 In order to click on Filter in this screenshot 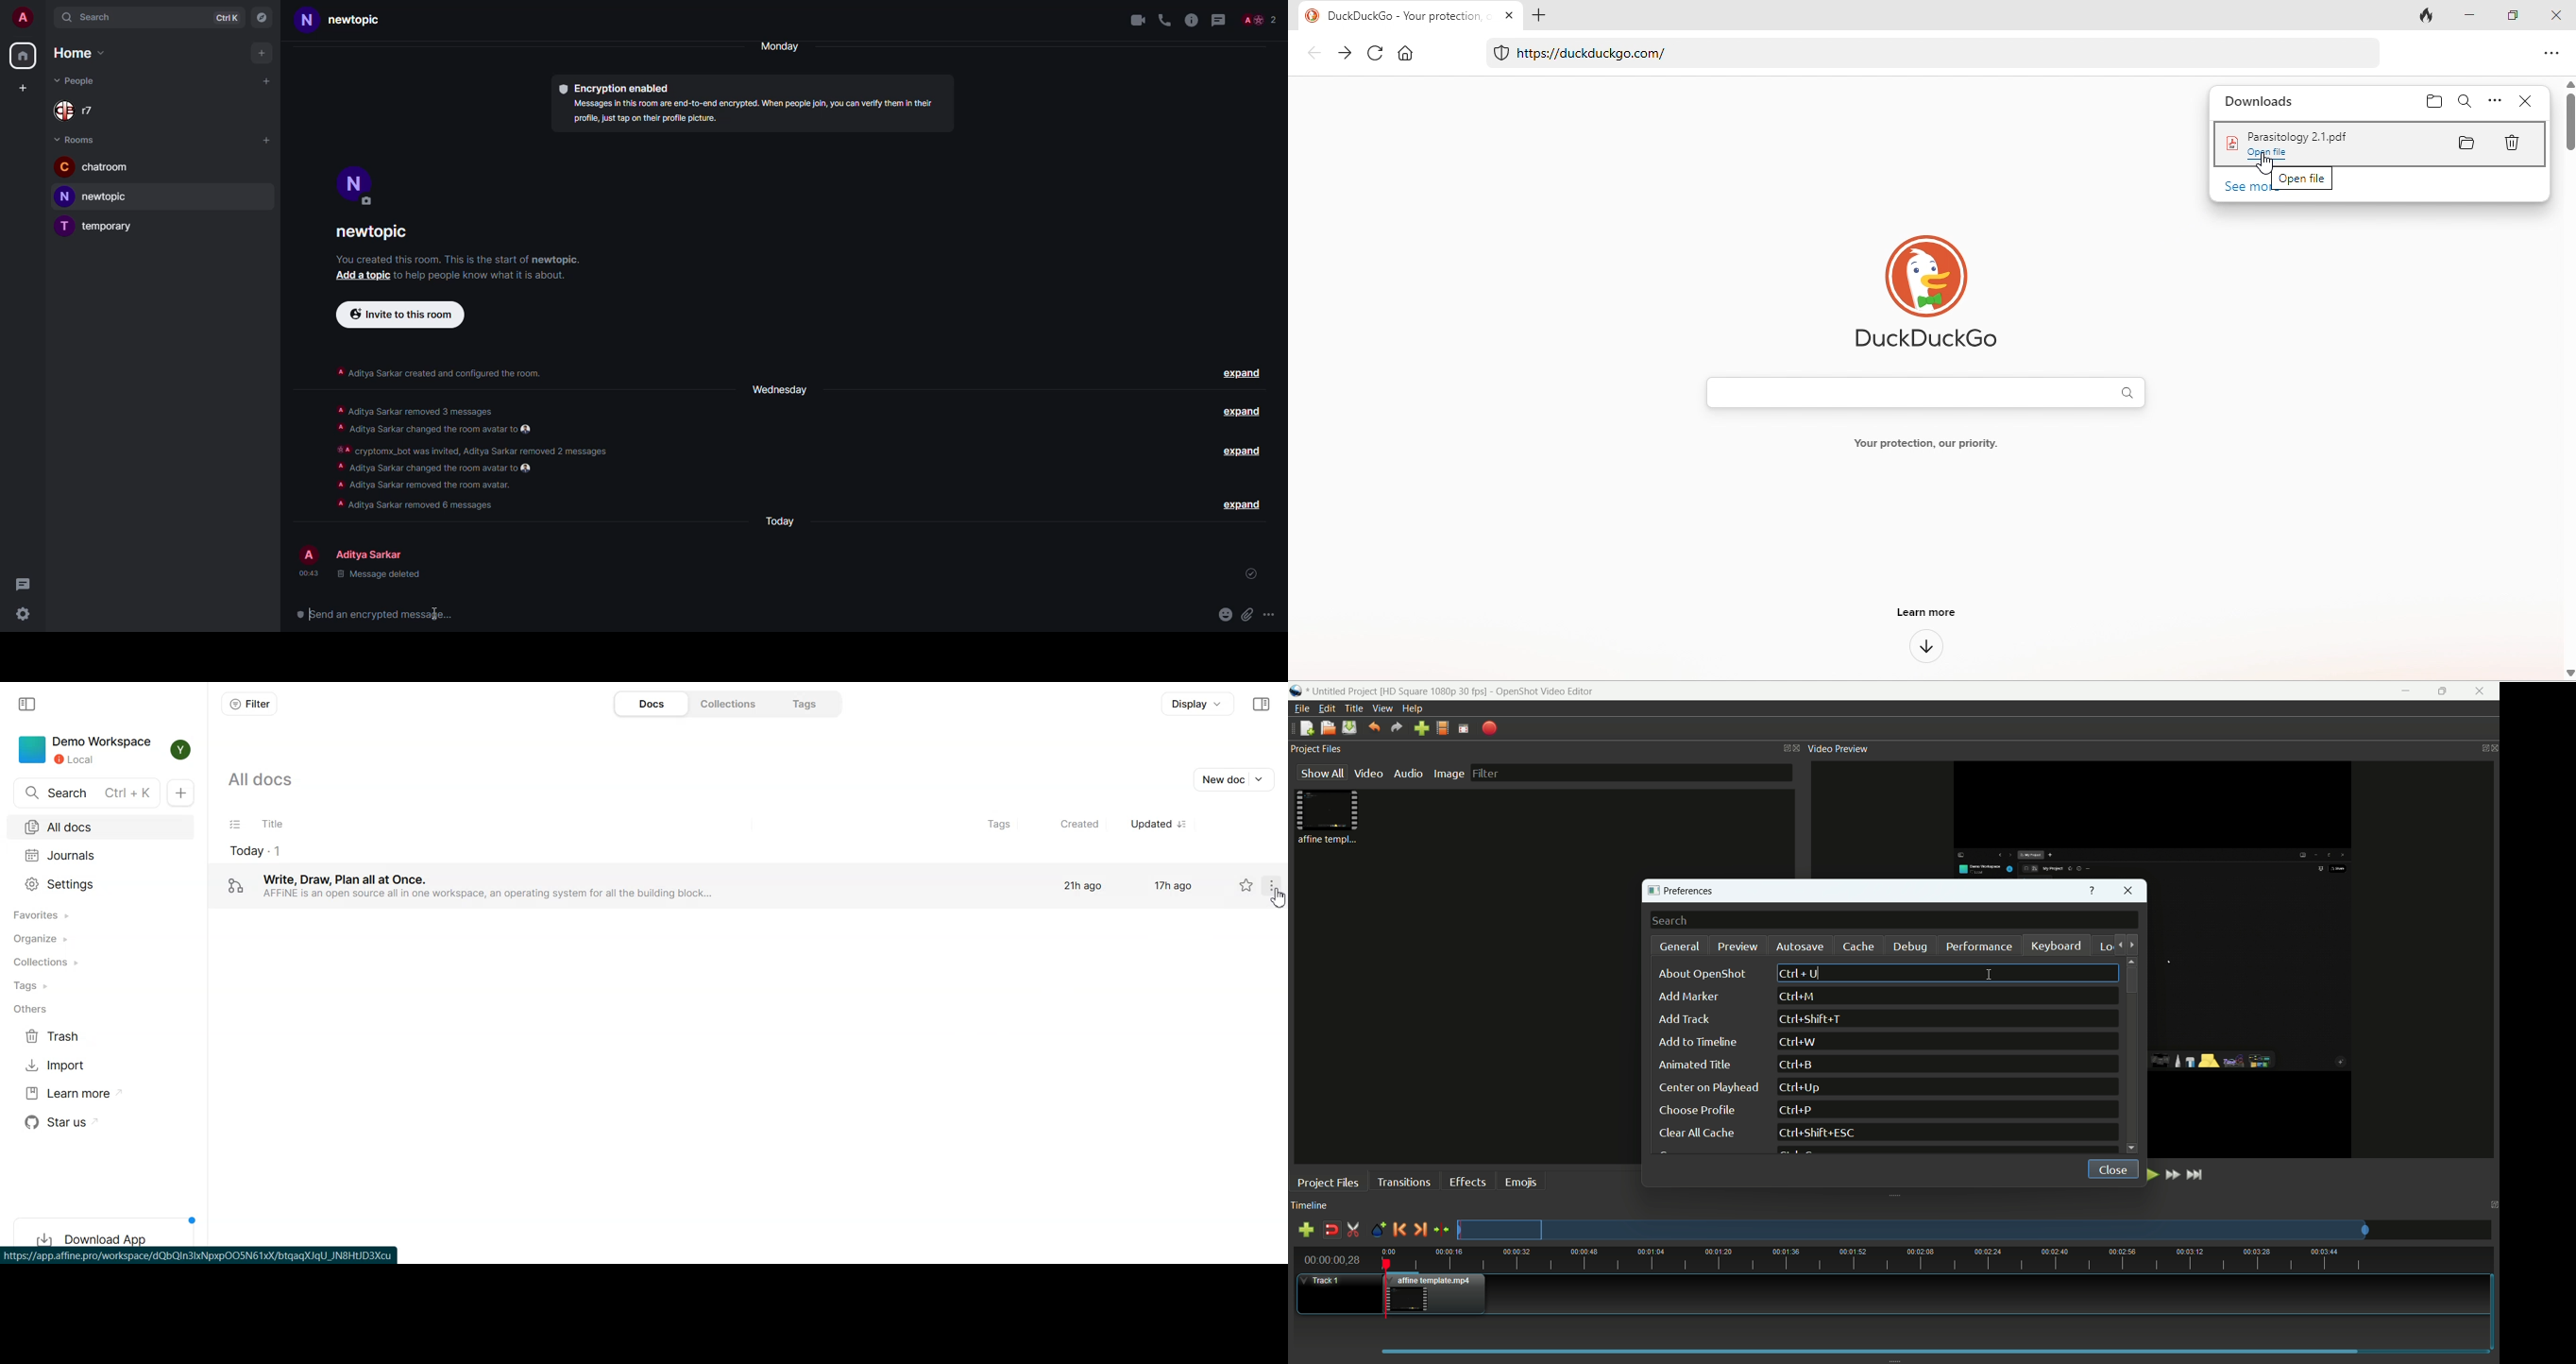, I will do `click(250, 703)`.